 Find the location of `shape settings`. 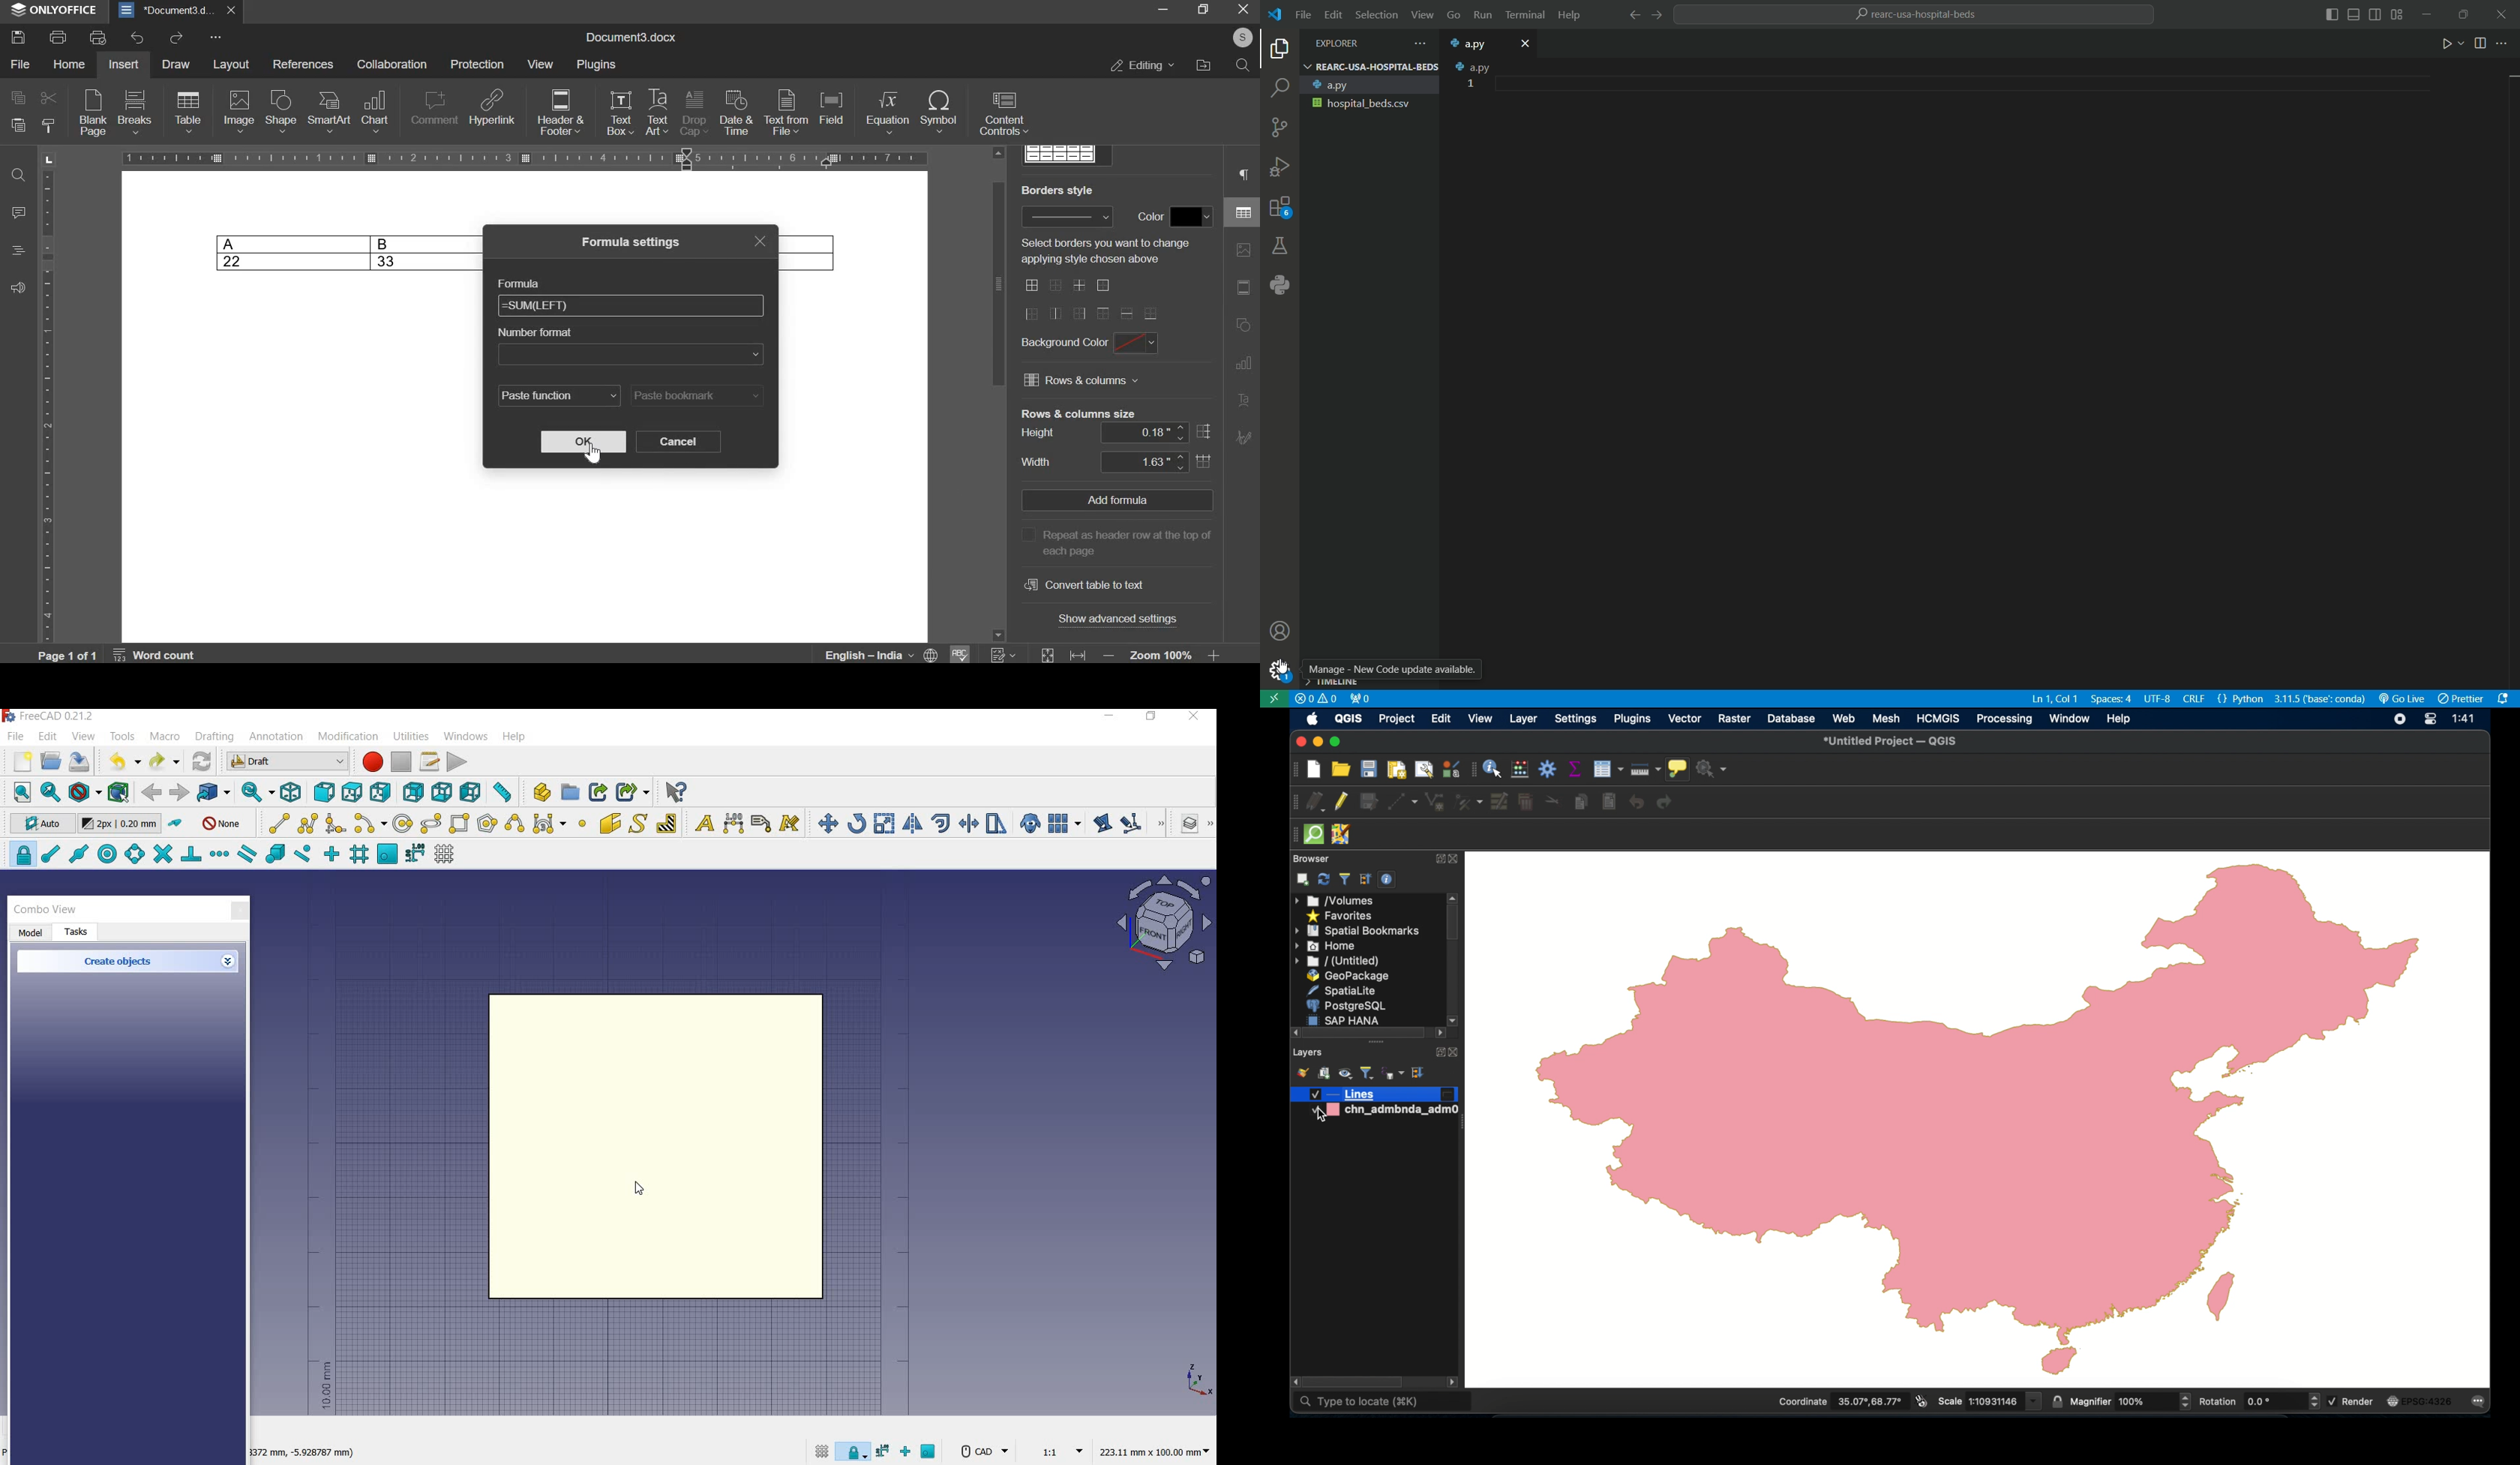

shape settings is located at coordinates (1244, 325).